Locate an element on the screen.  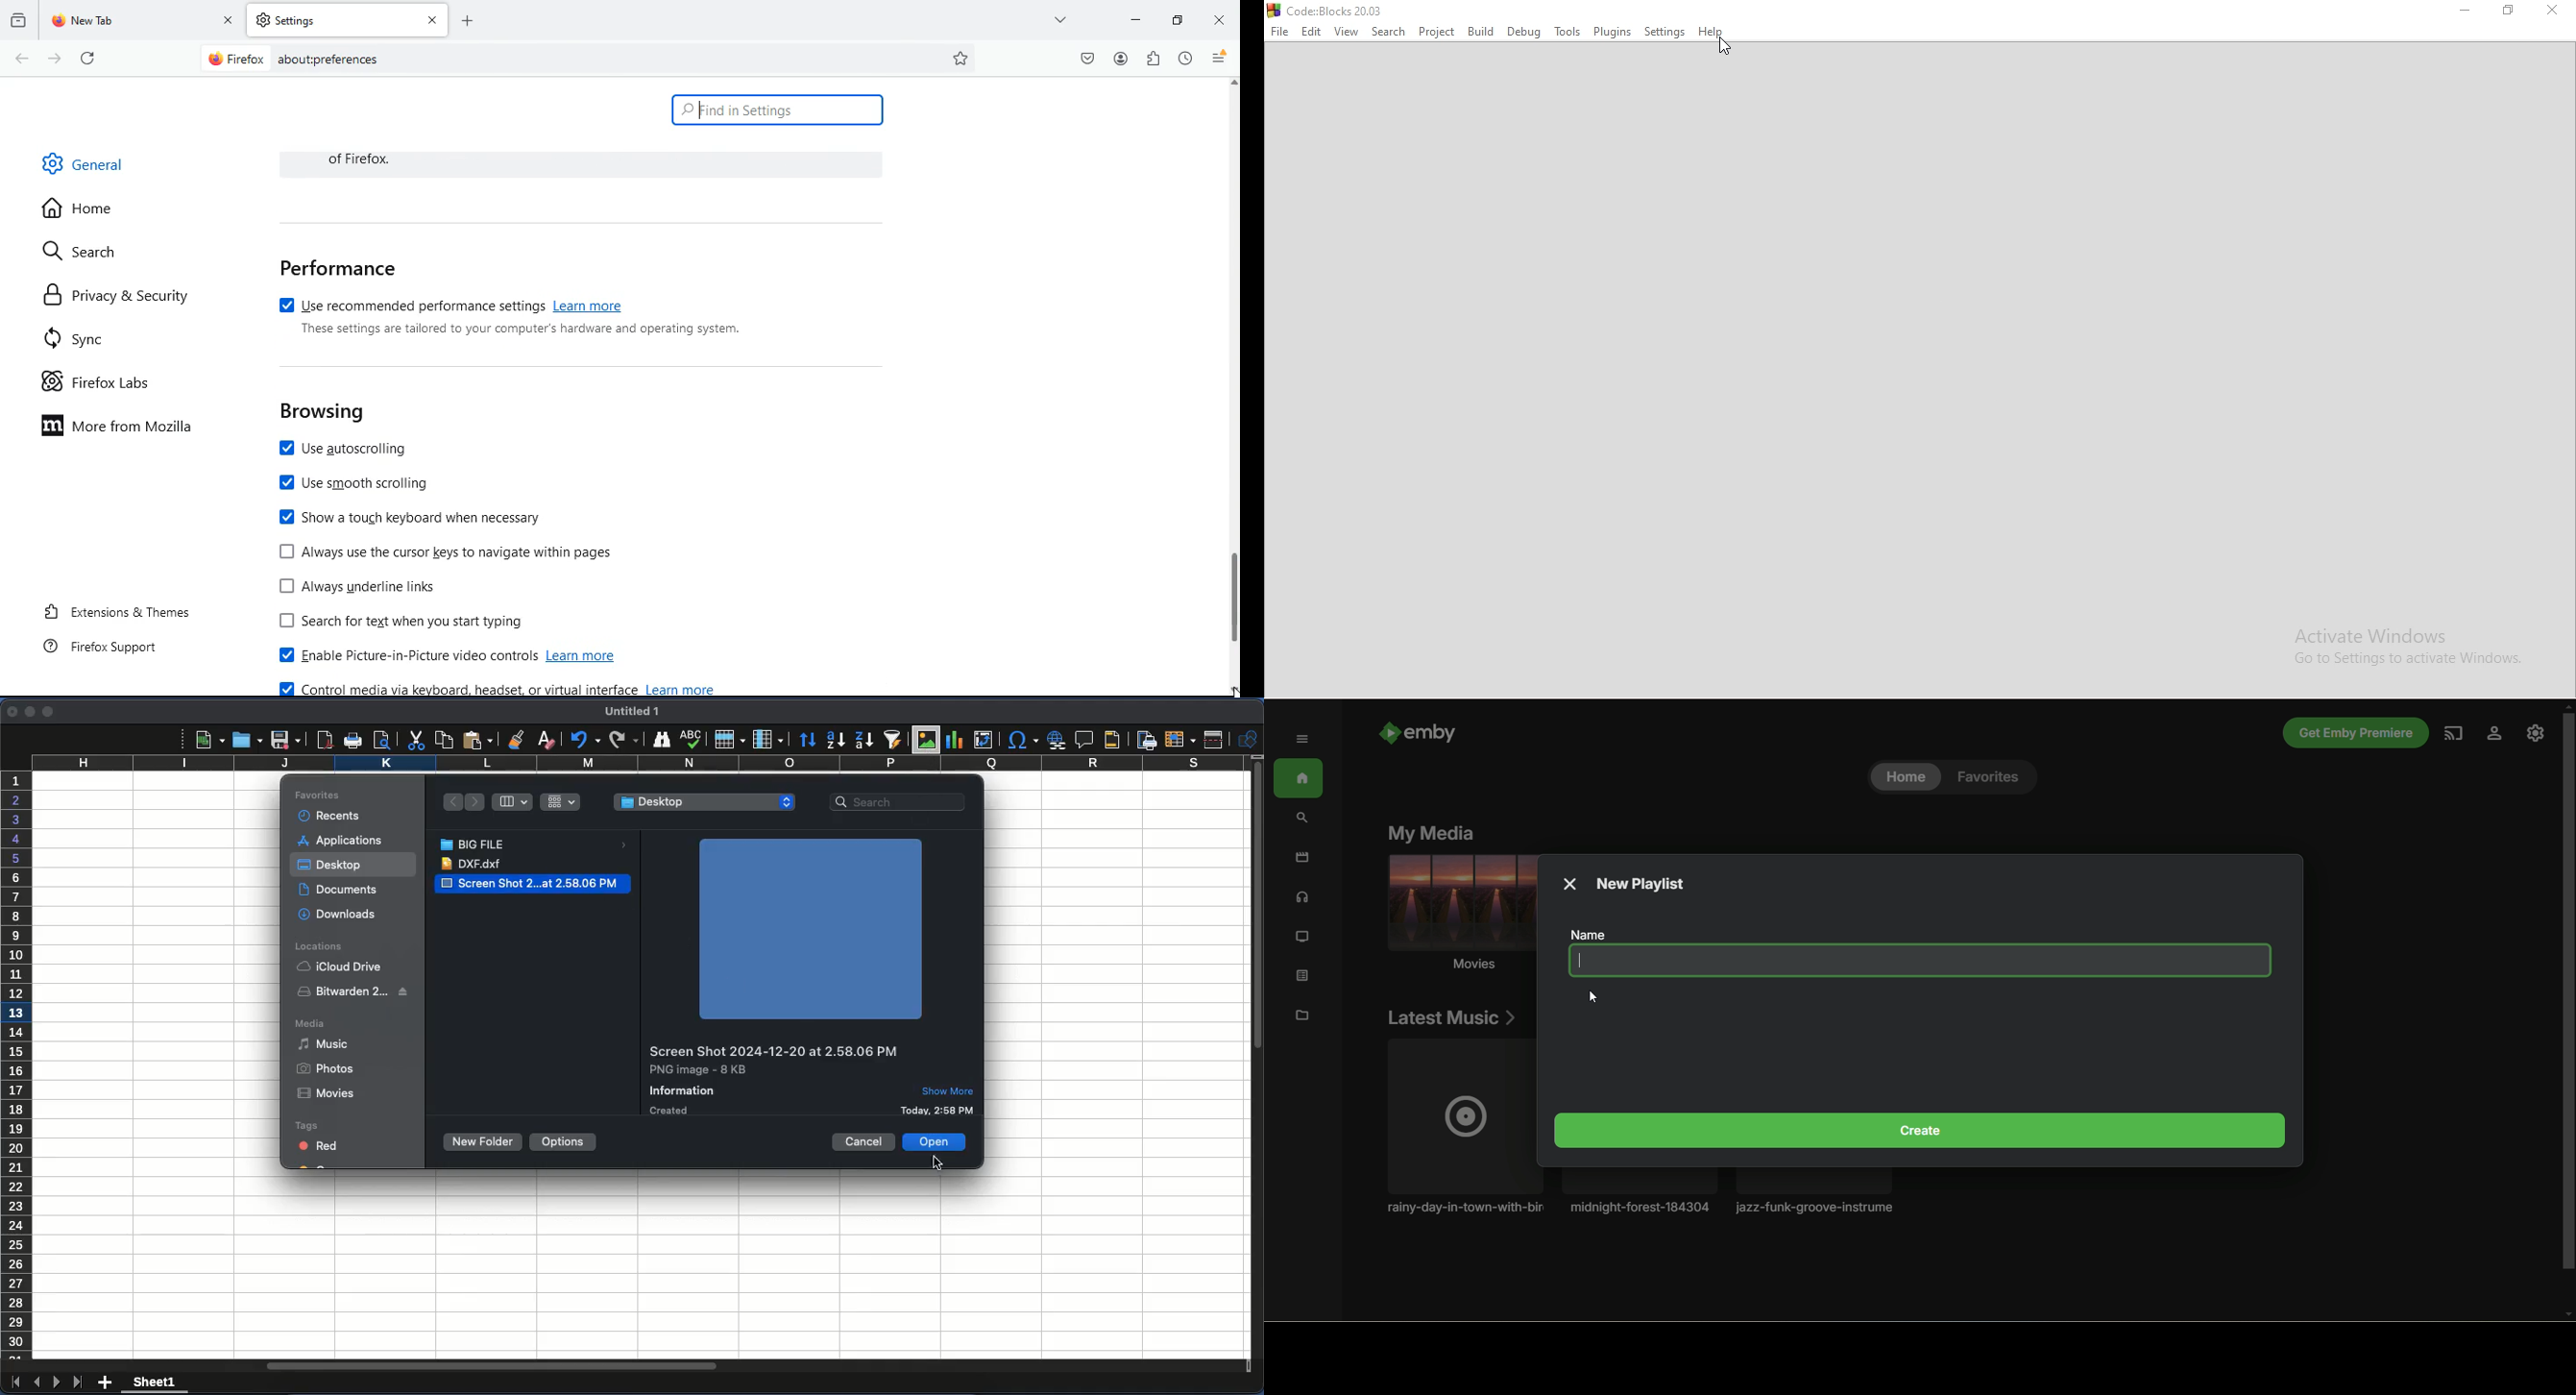
close is located at coordinates (1219, 19).